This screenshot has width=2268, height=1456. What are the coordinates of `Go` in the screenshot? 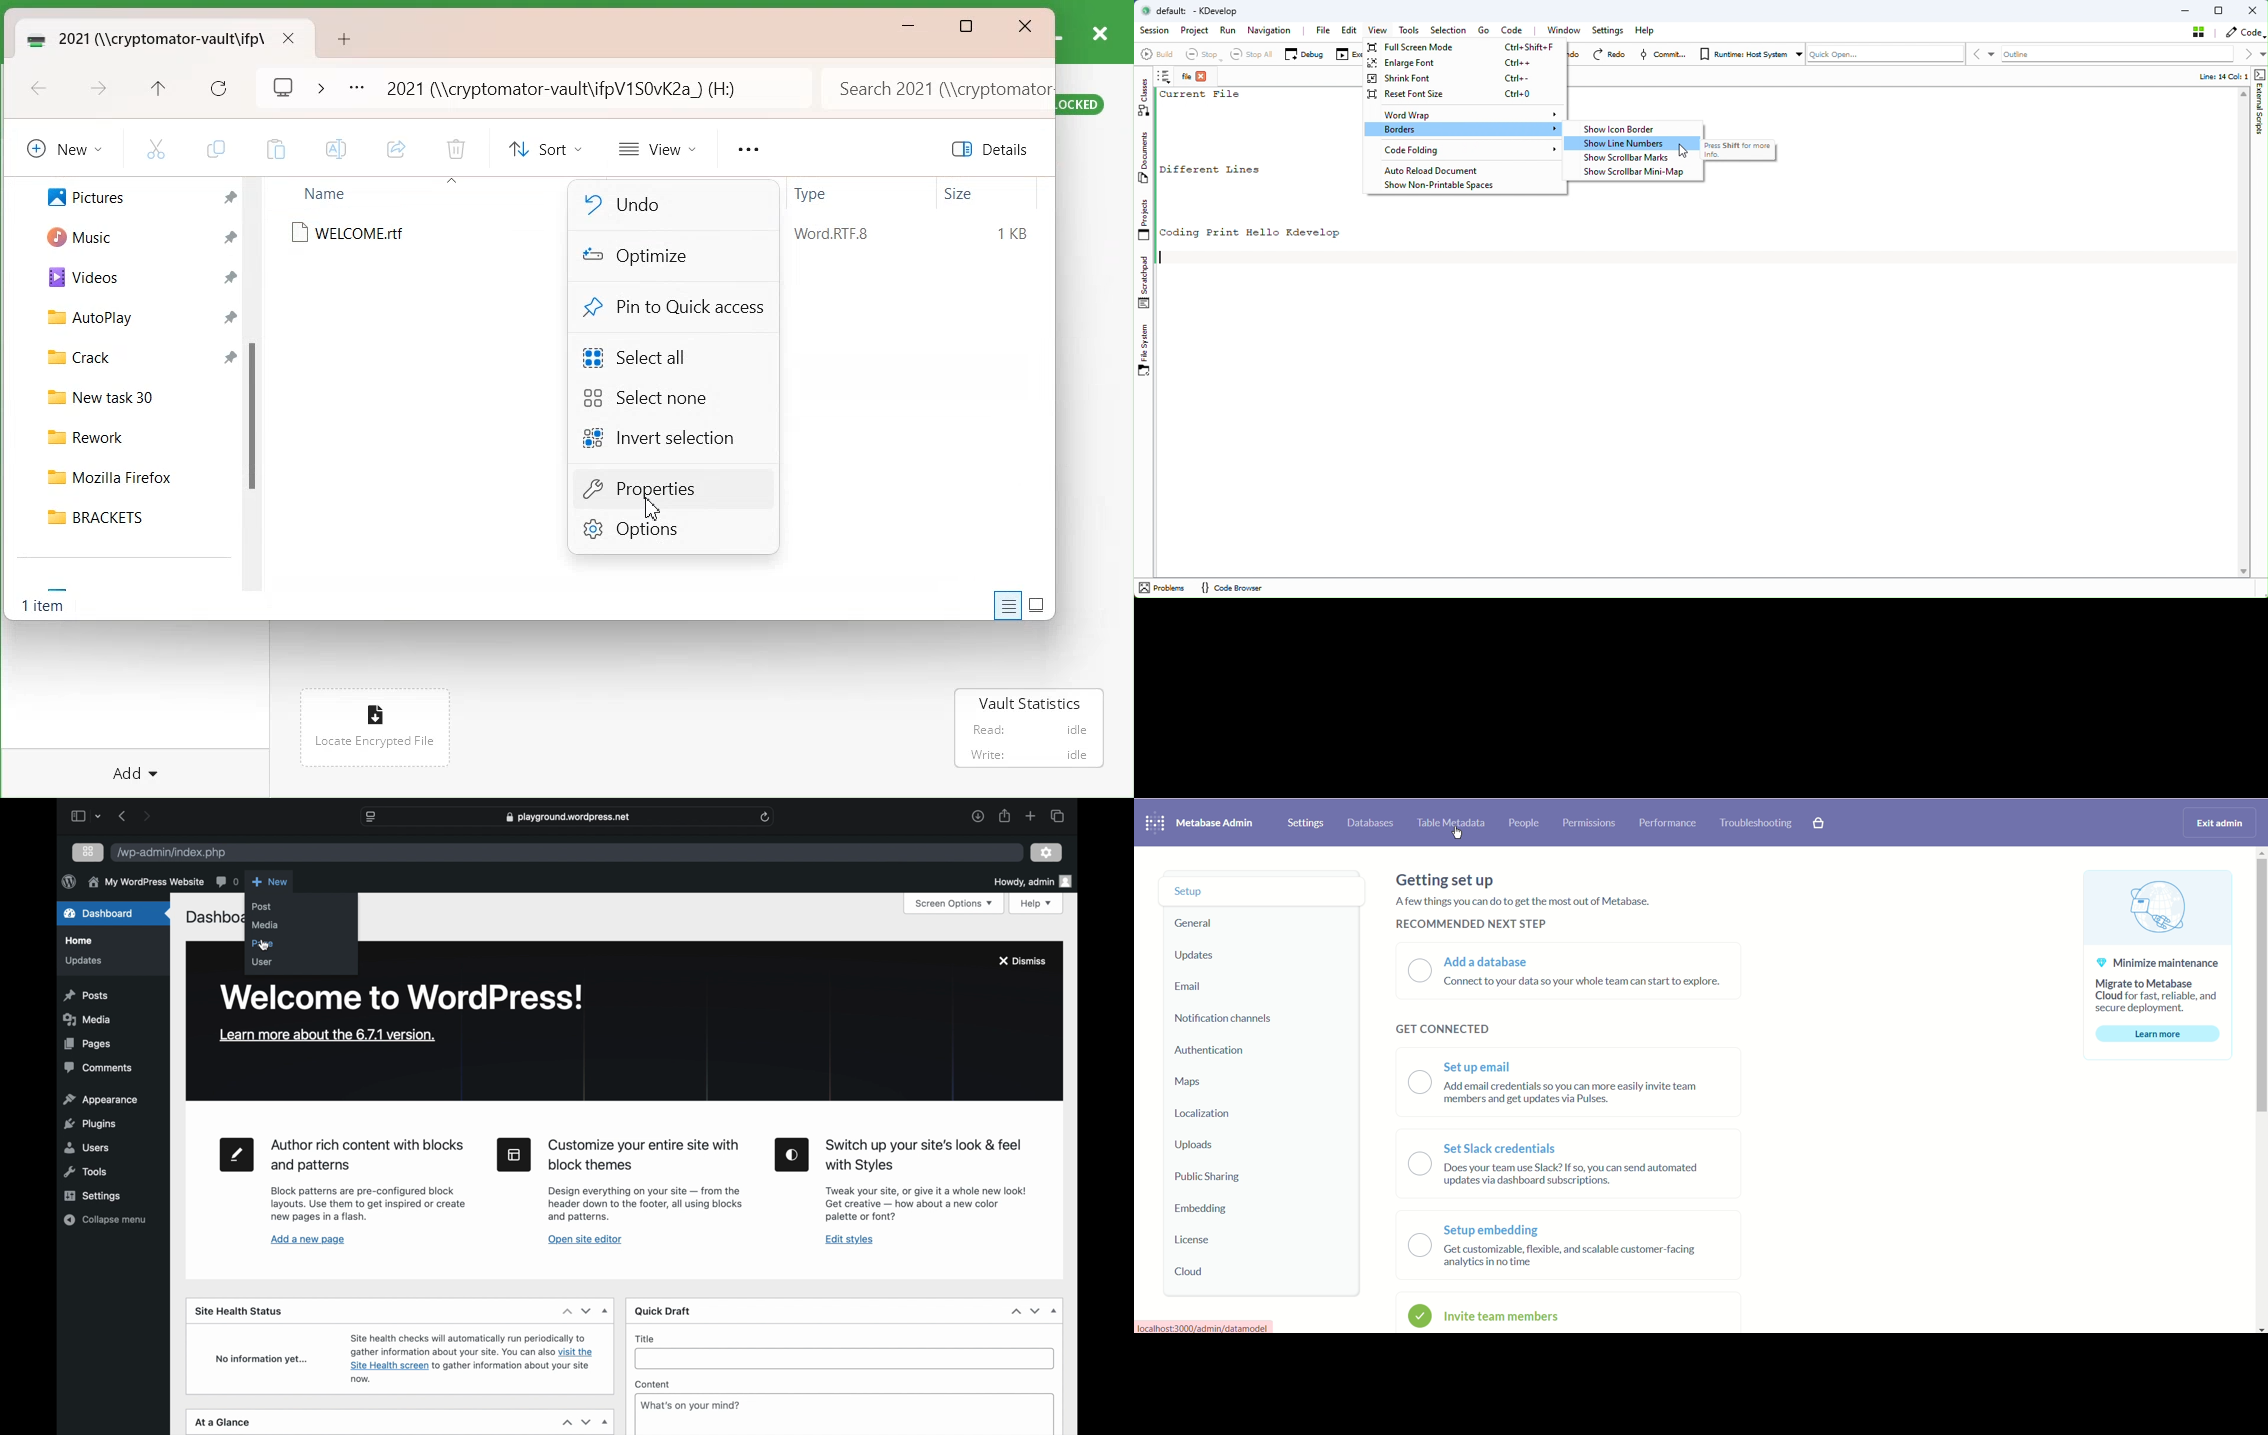 It's located at (1482, 31).